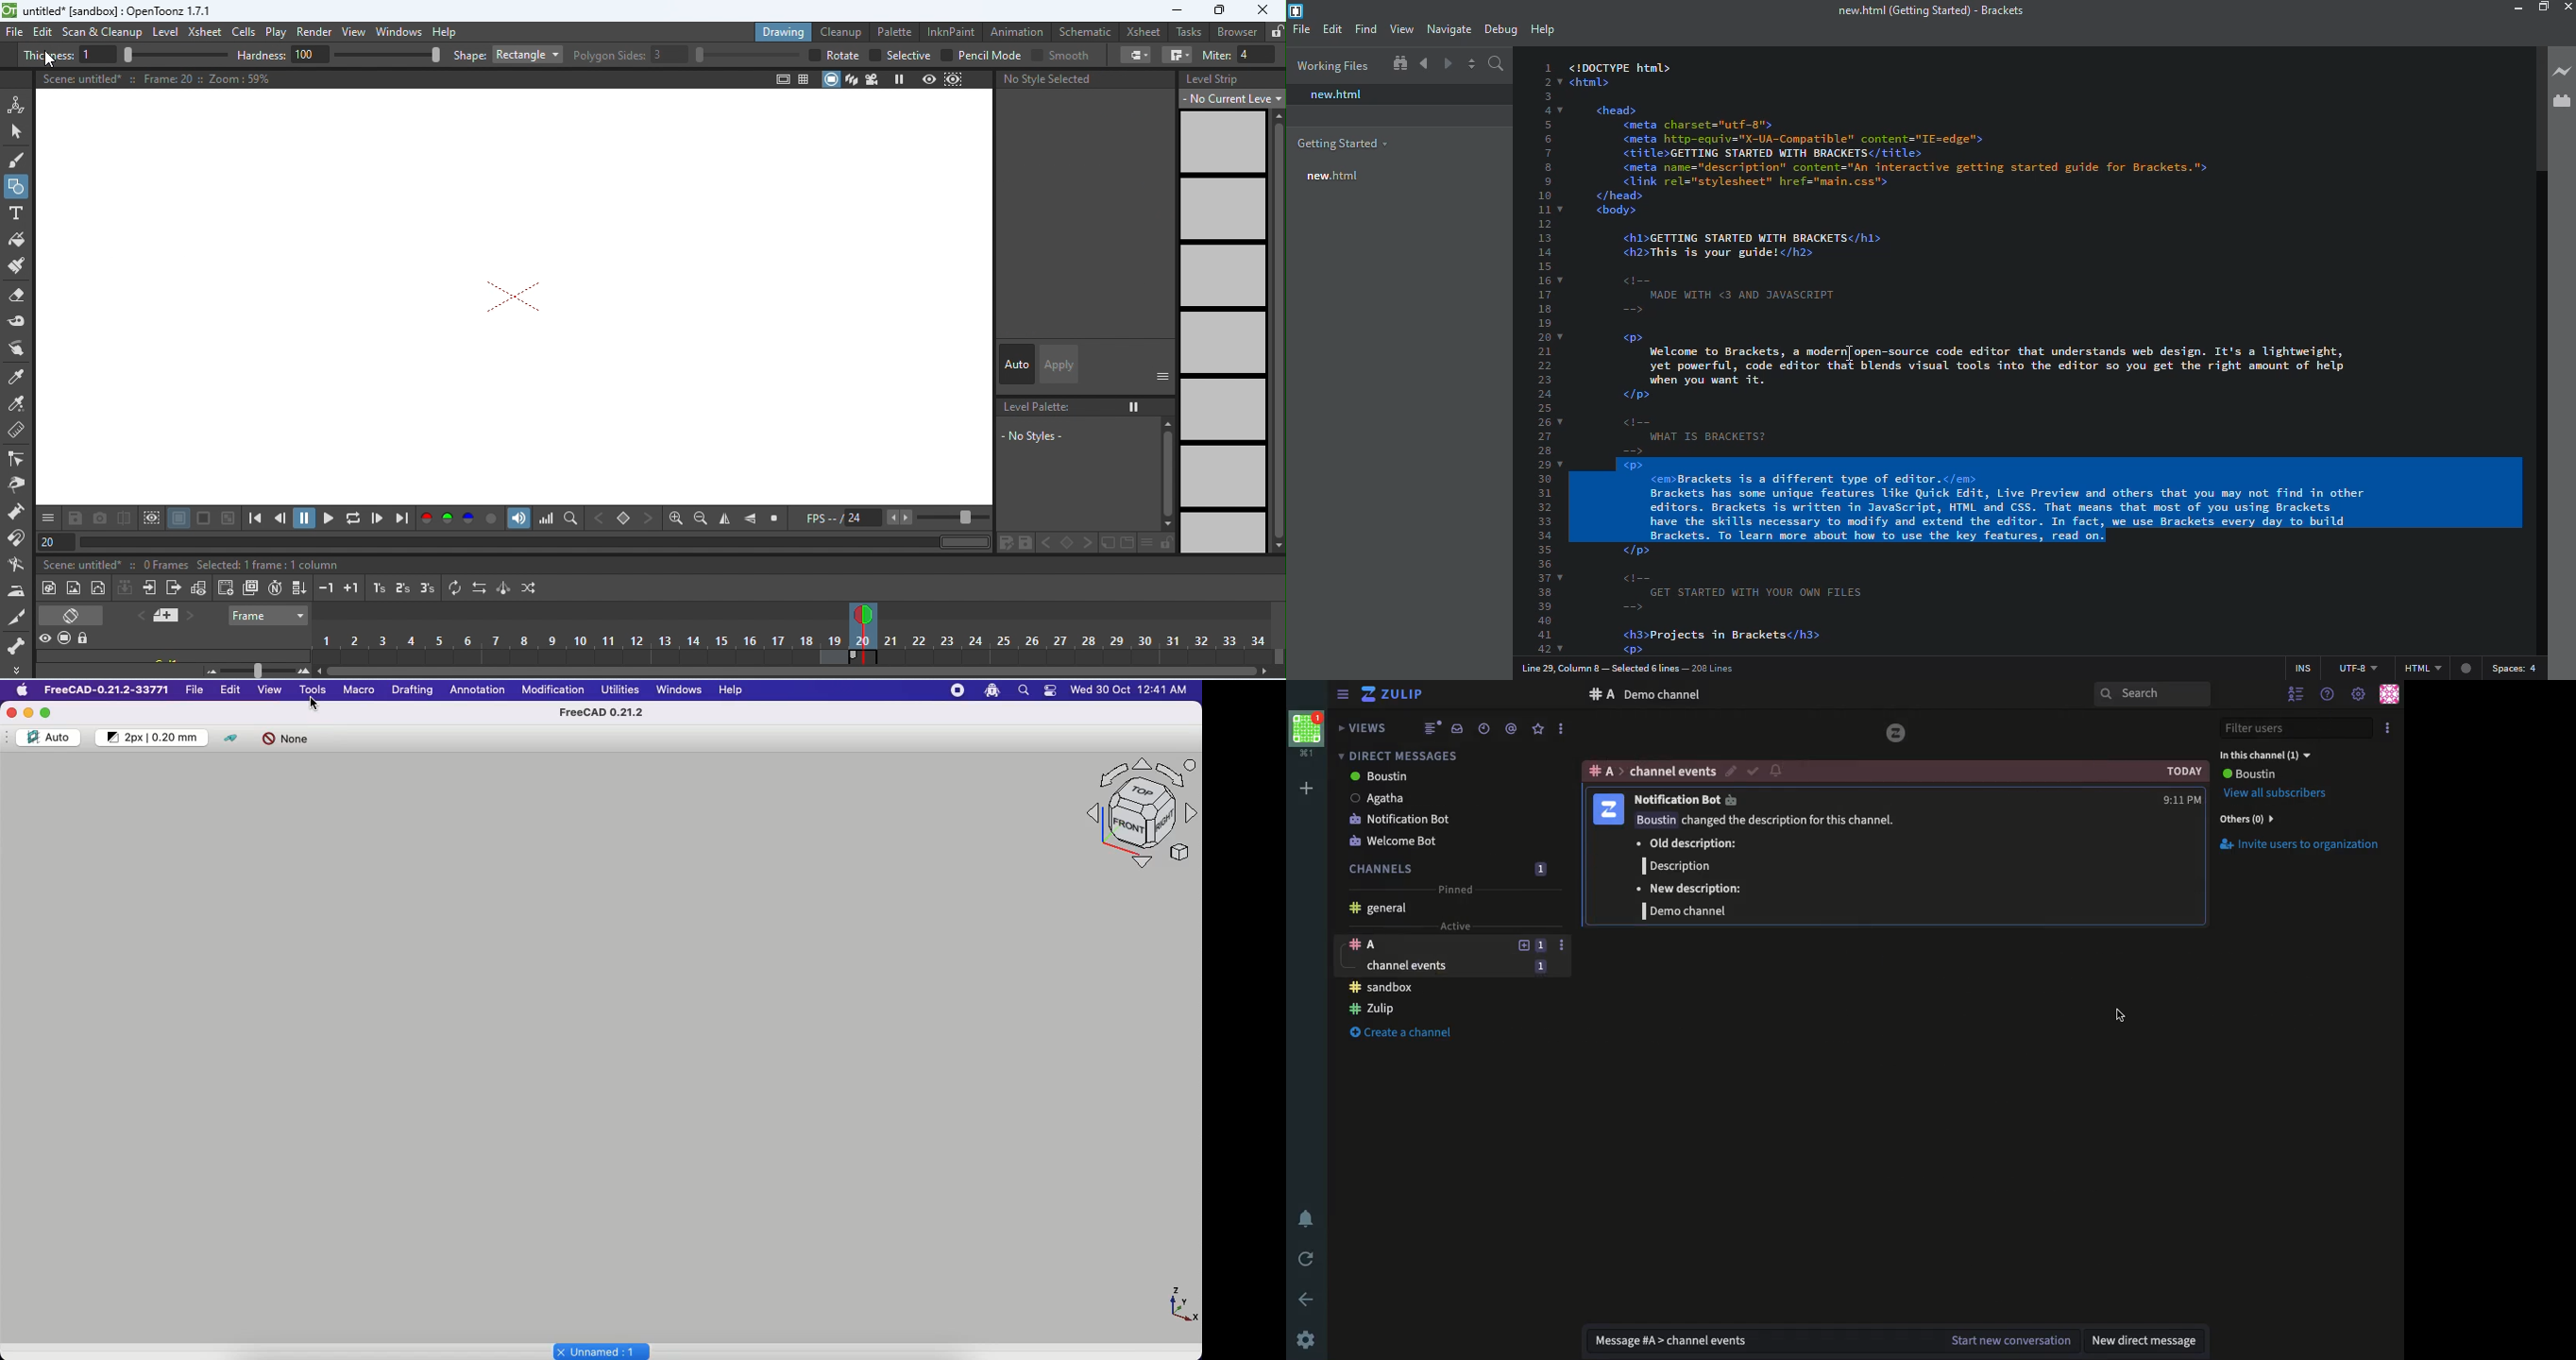 This screenshot has height=1372, width=2576. I want to click on #A, so click(1599, 771).